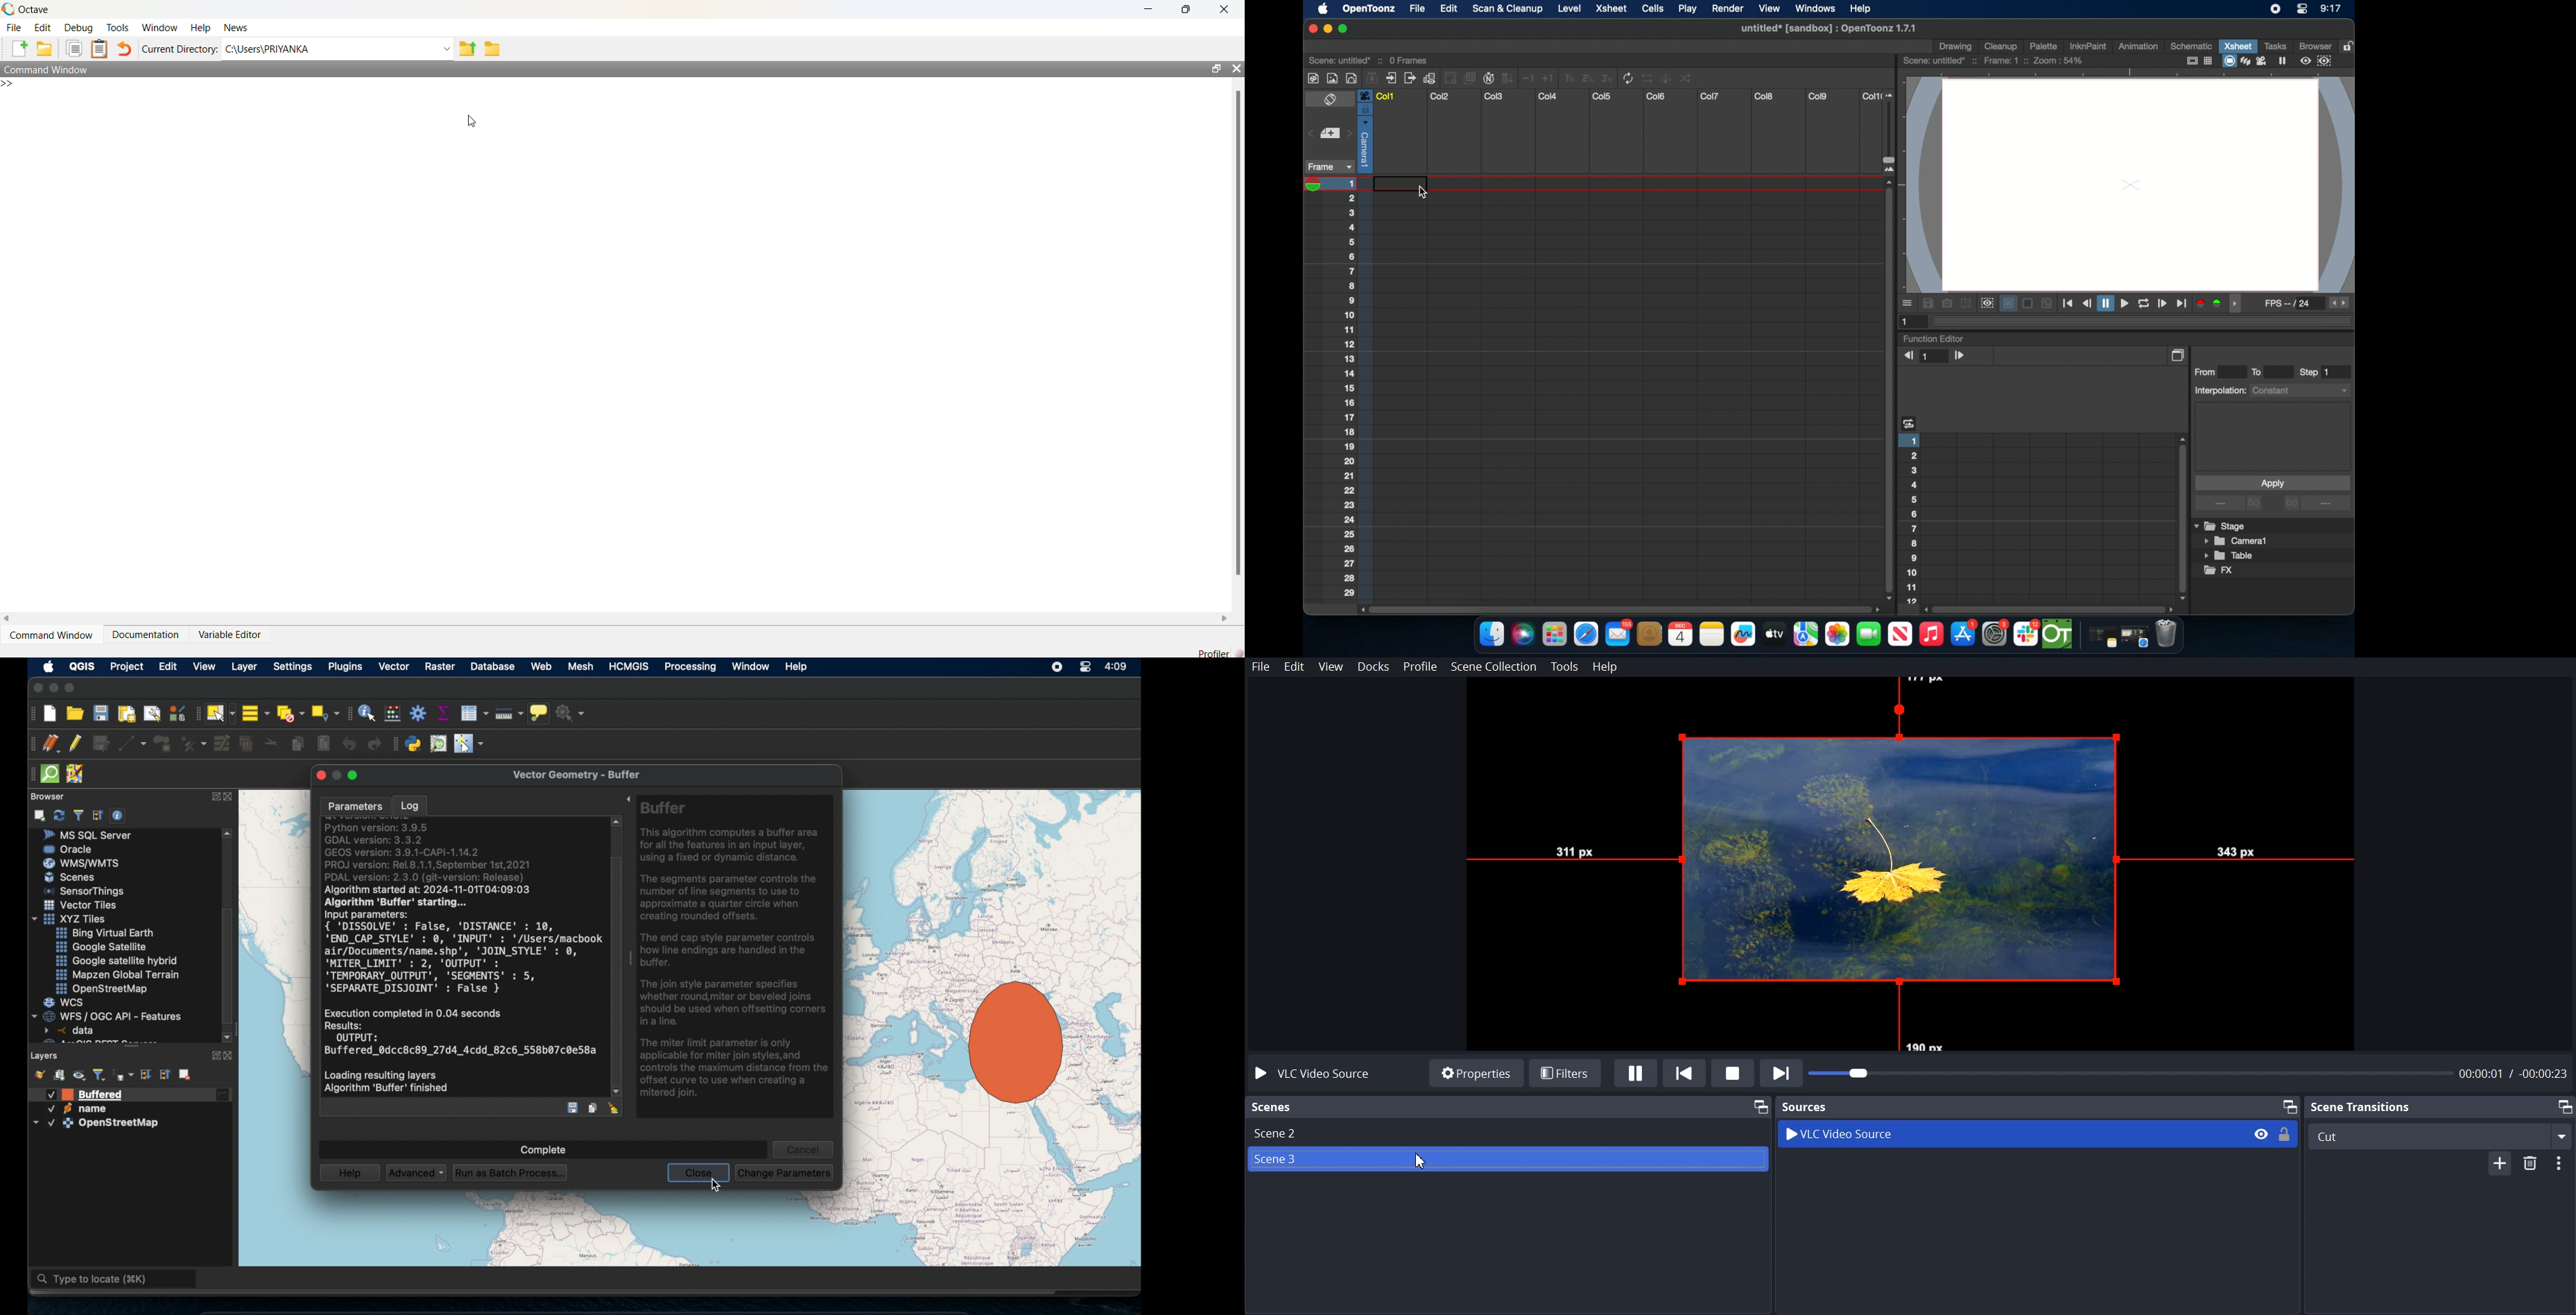 The image size is (2576, 1316). Describe the element at coordinates (615, 1108) in the screenshot. I see `clear log` at that location.